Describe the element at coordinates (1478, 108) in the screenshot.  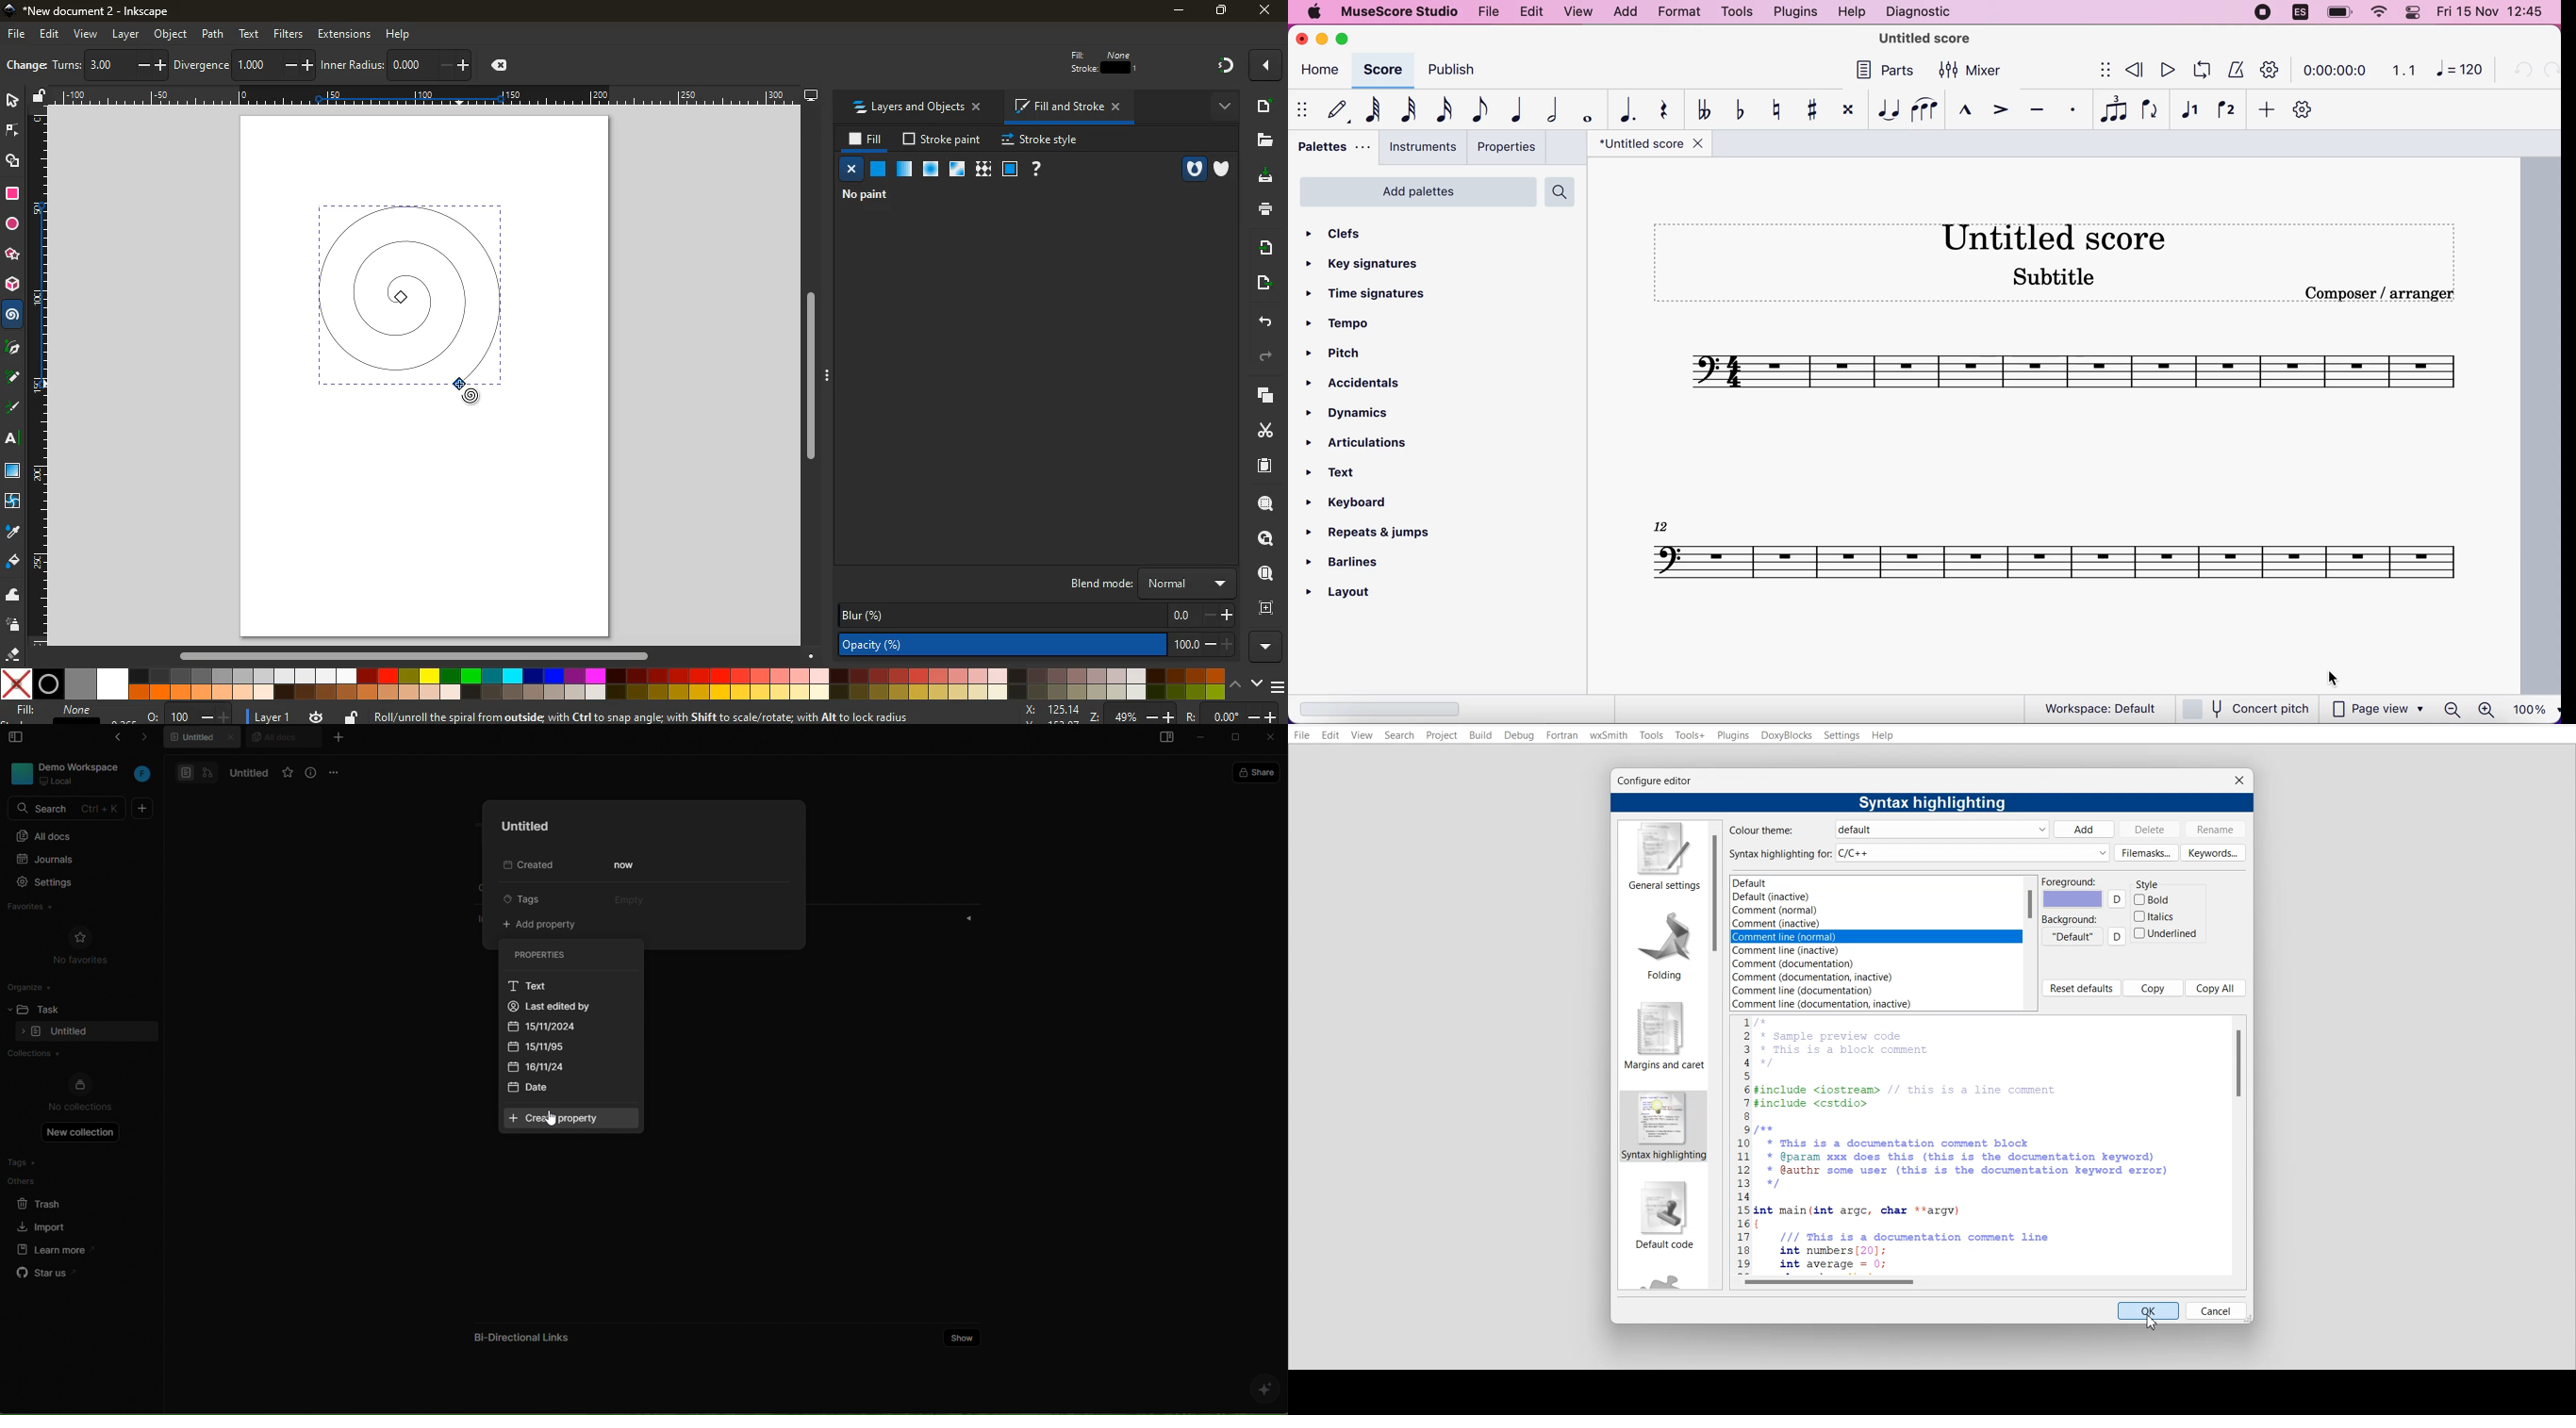
I see `eight note` at that location.